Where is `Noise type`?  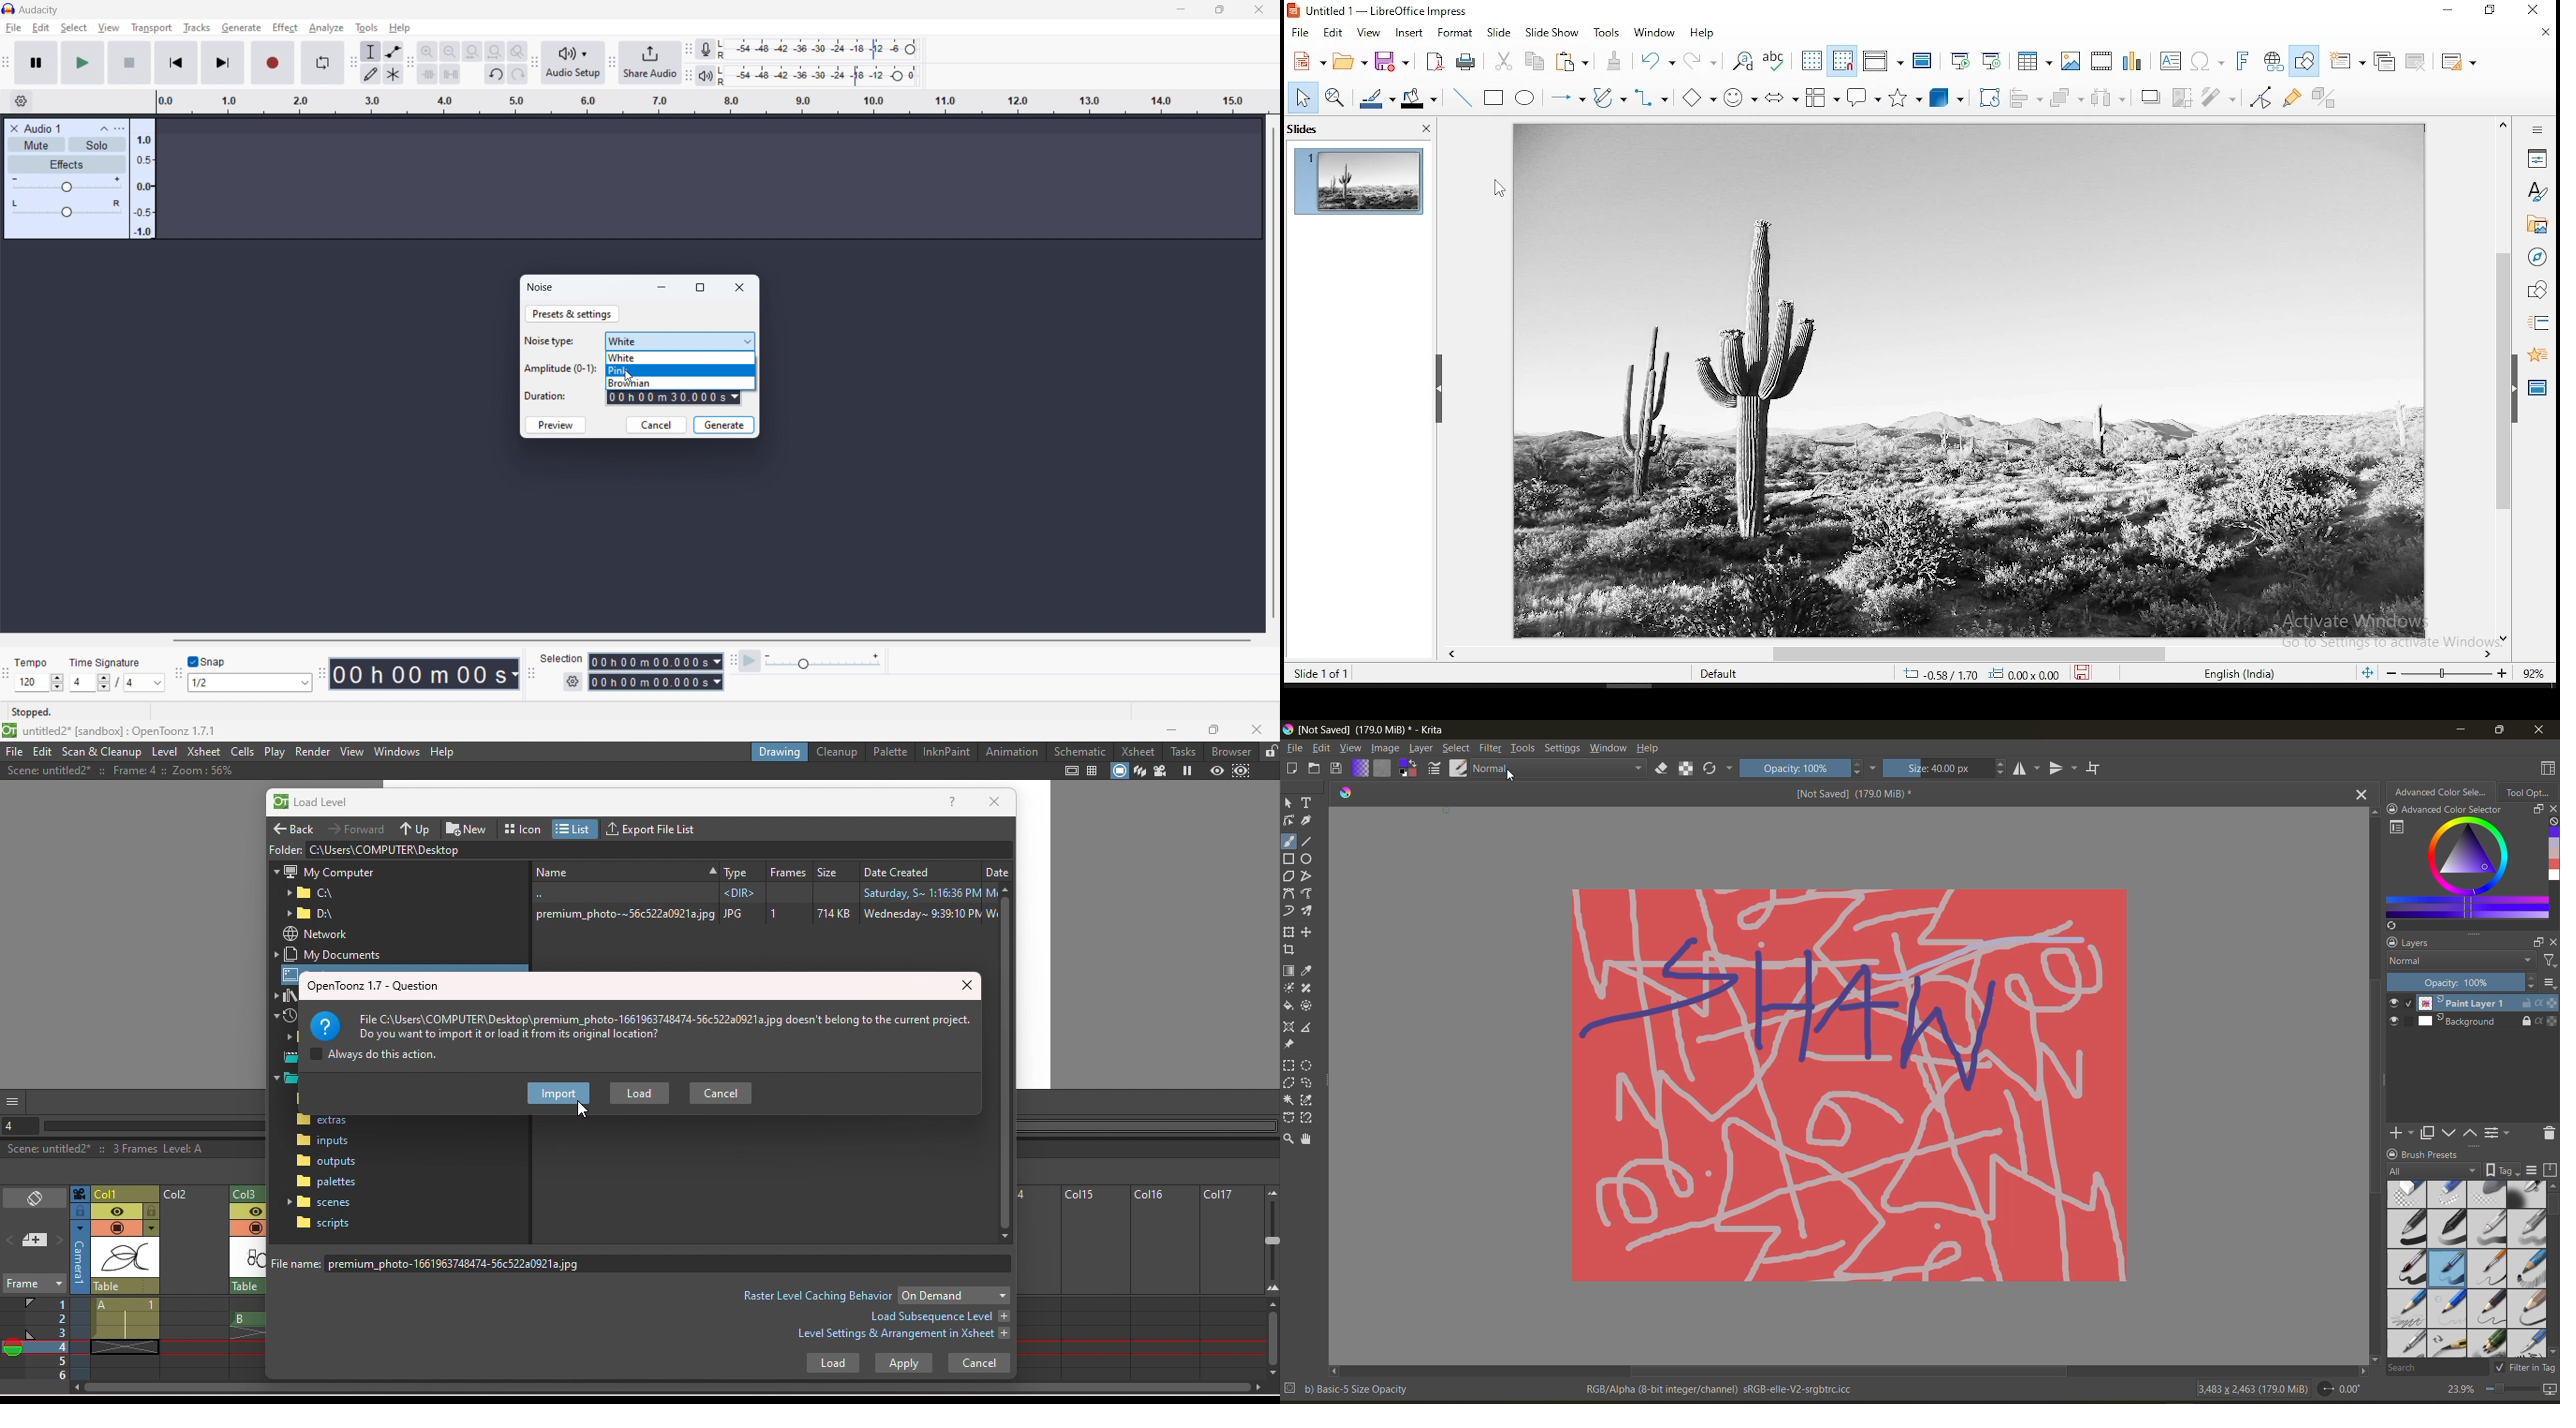
Noise type is located at coordinates (551, 341).